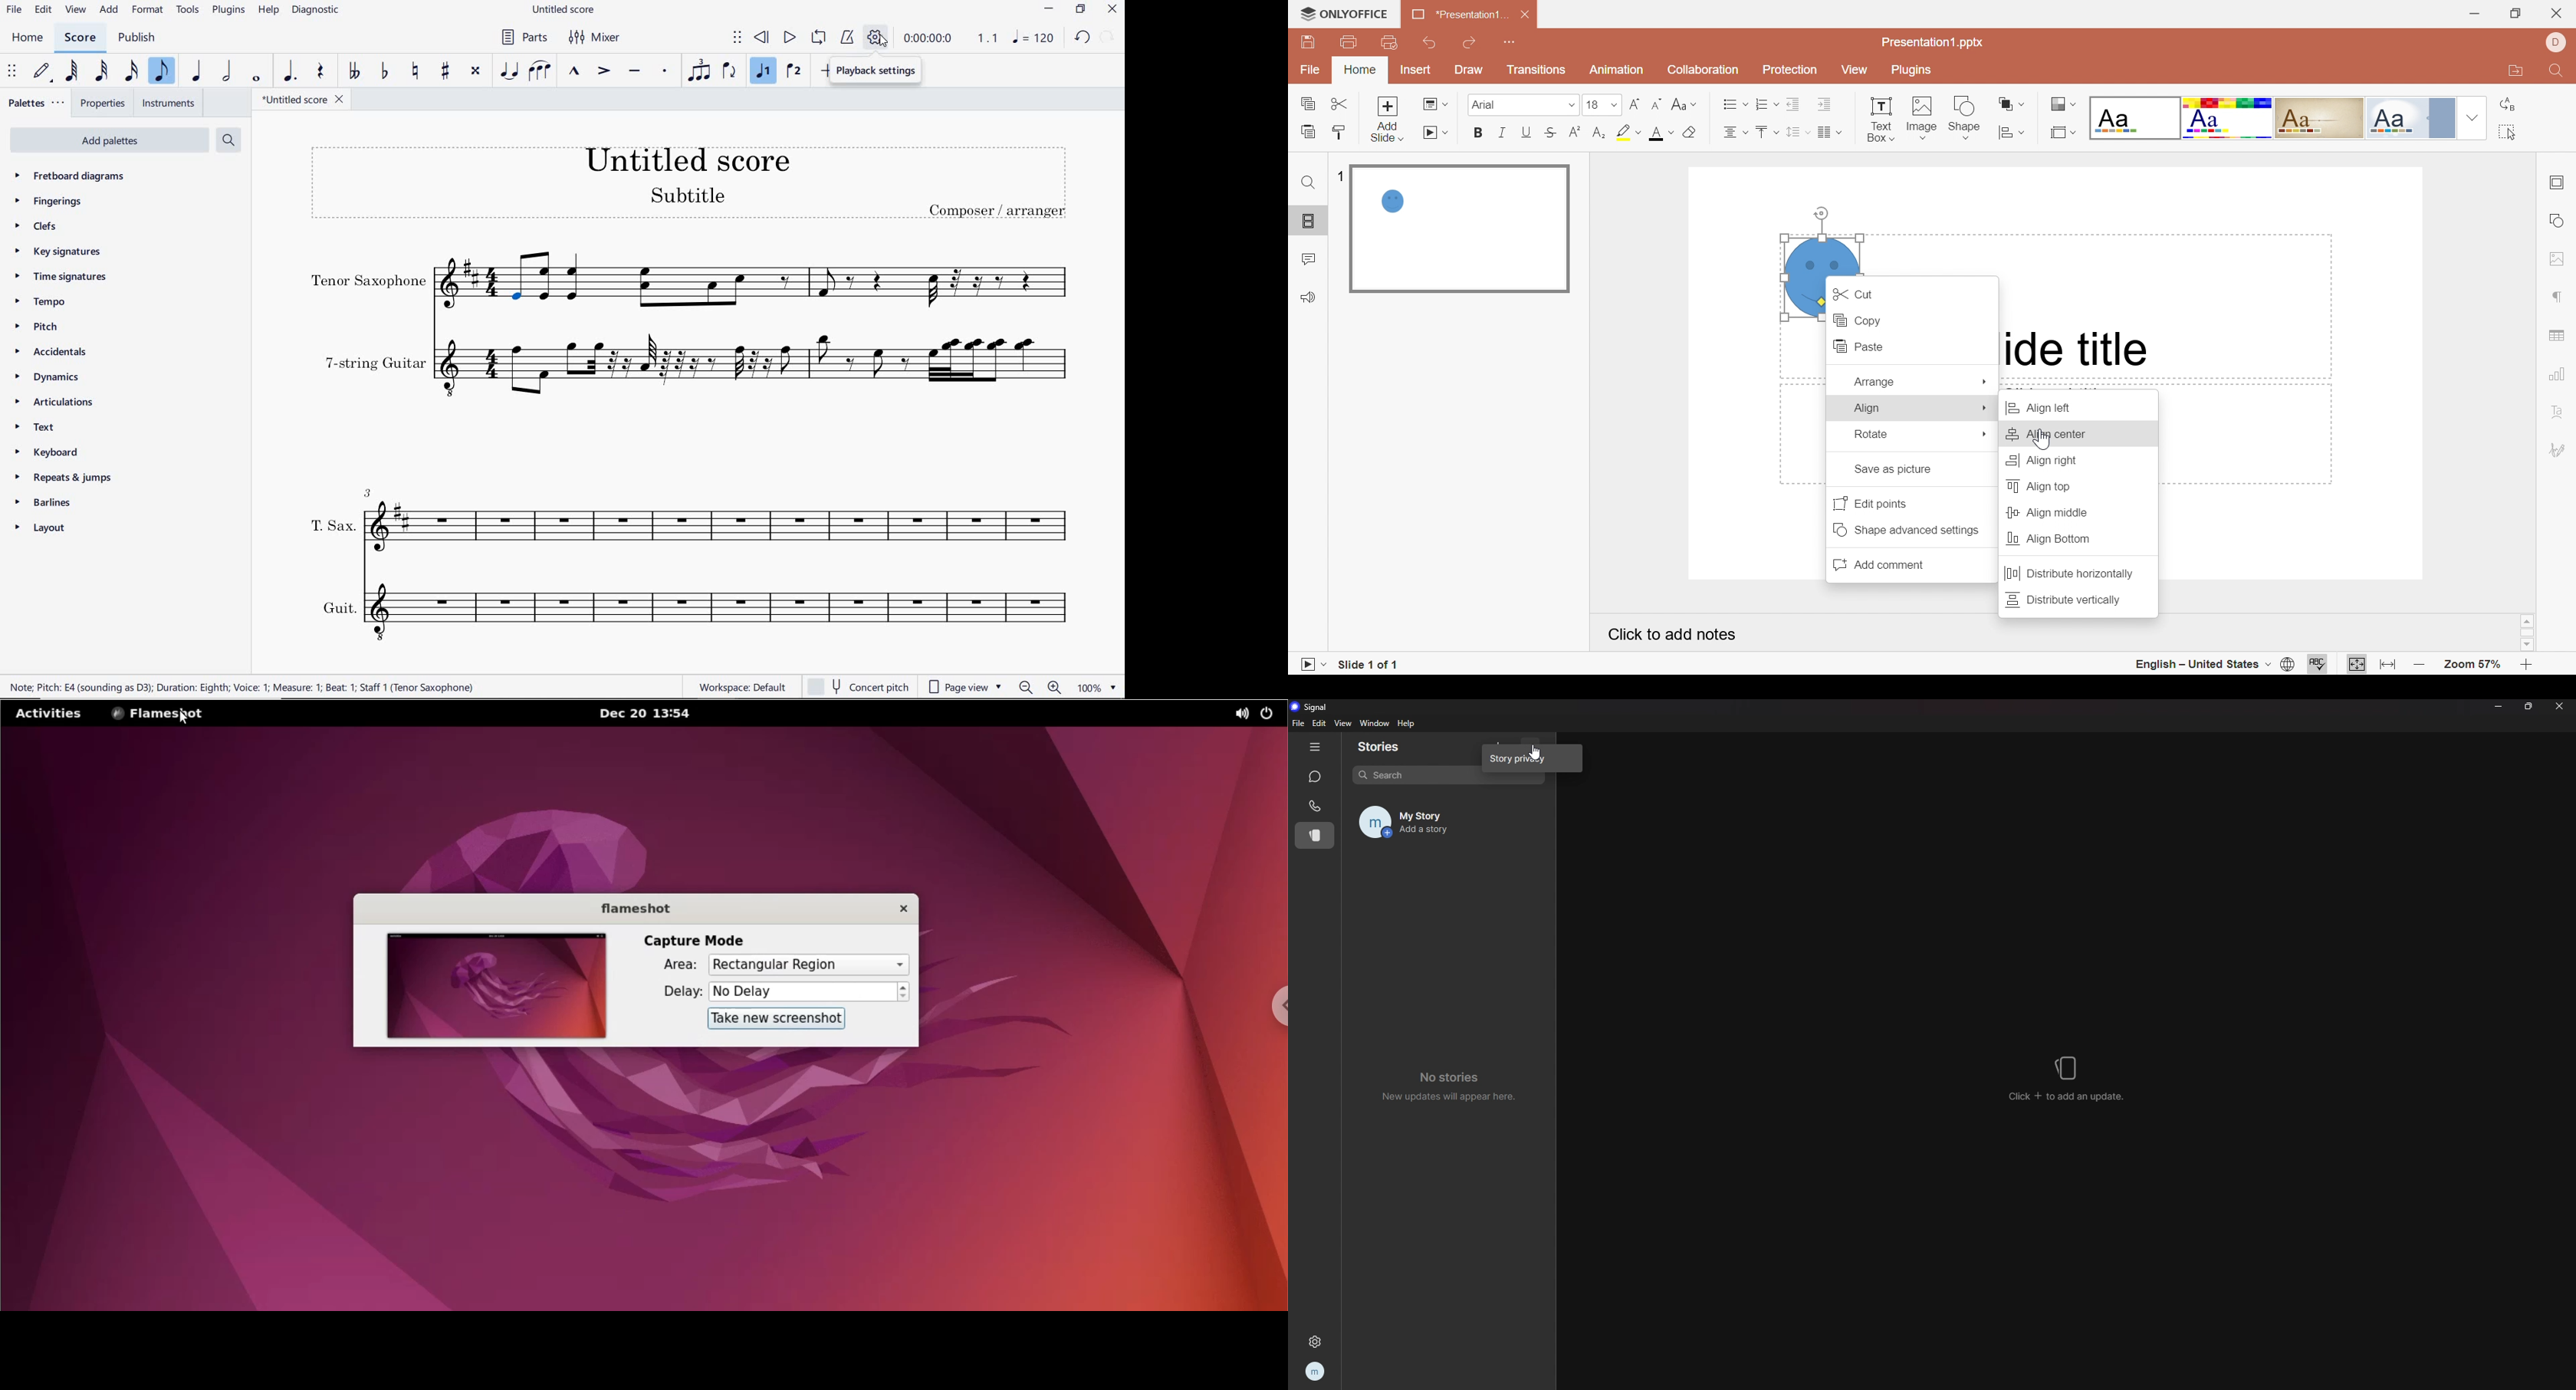  Describe the element at coordinates (2203, 664) in the screenshot. I see `English - United States` at that location.